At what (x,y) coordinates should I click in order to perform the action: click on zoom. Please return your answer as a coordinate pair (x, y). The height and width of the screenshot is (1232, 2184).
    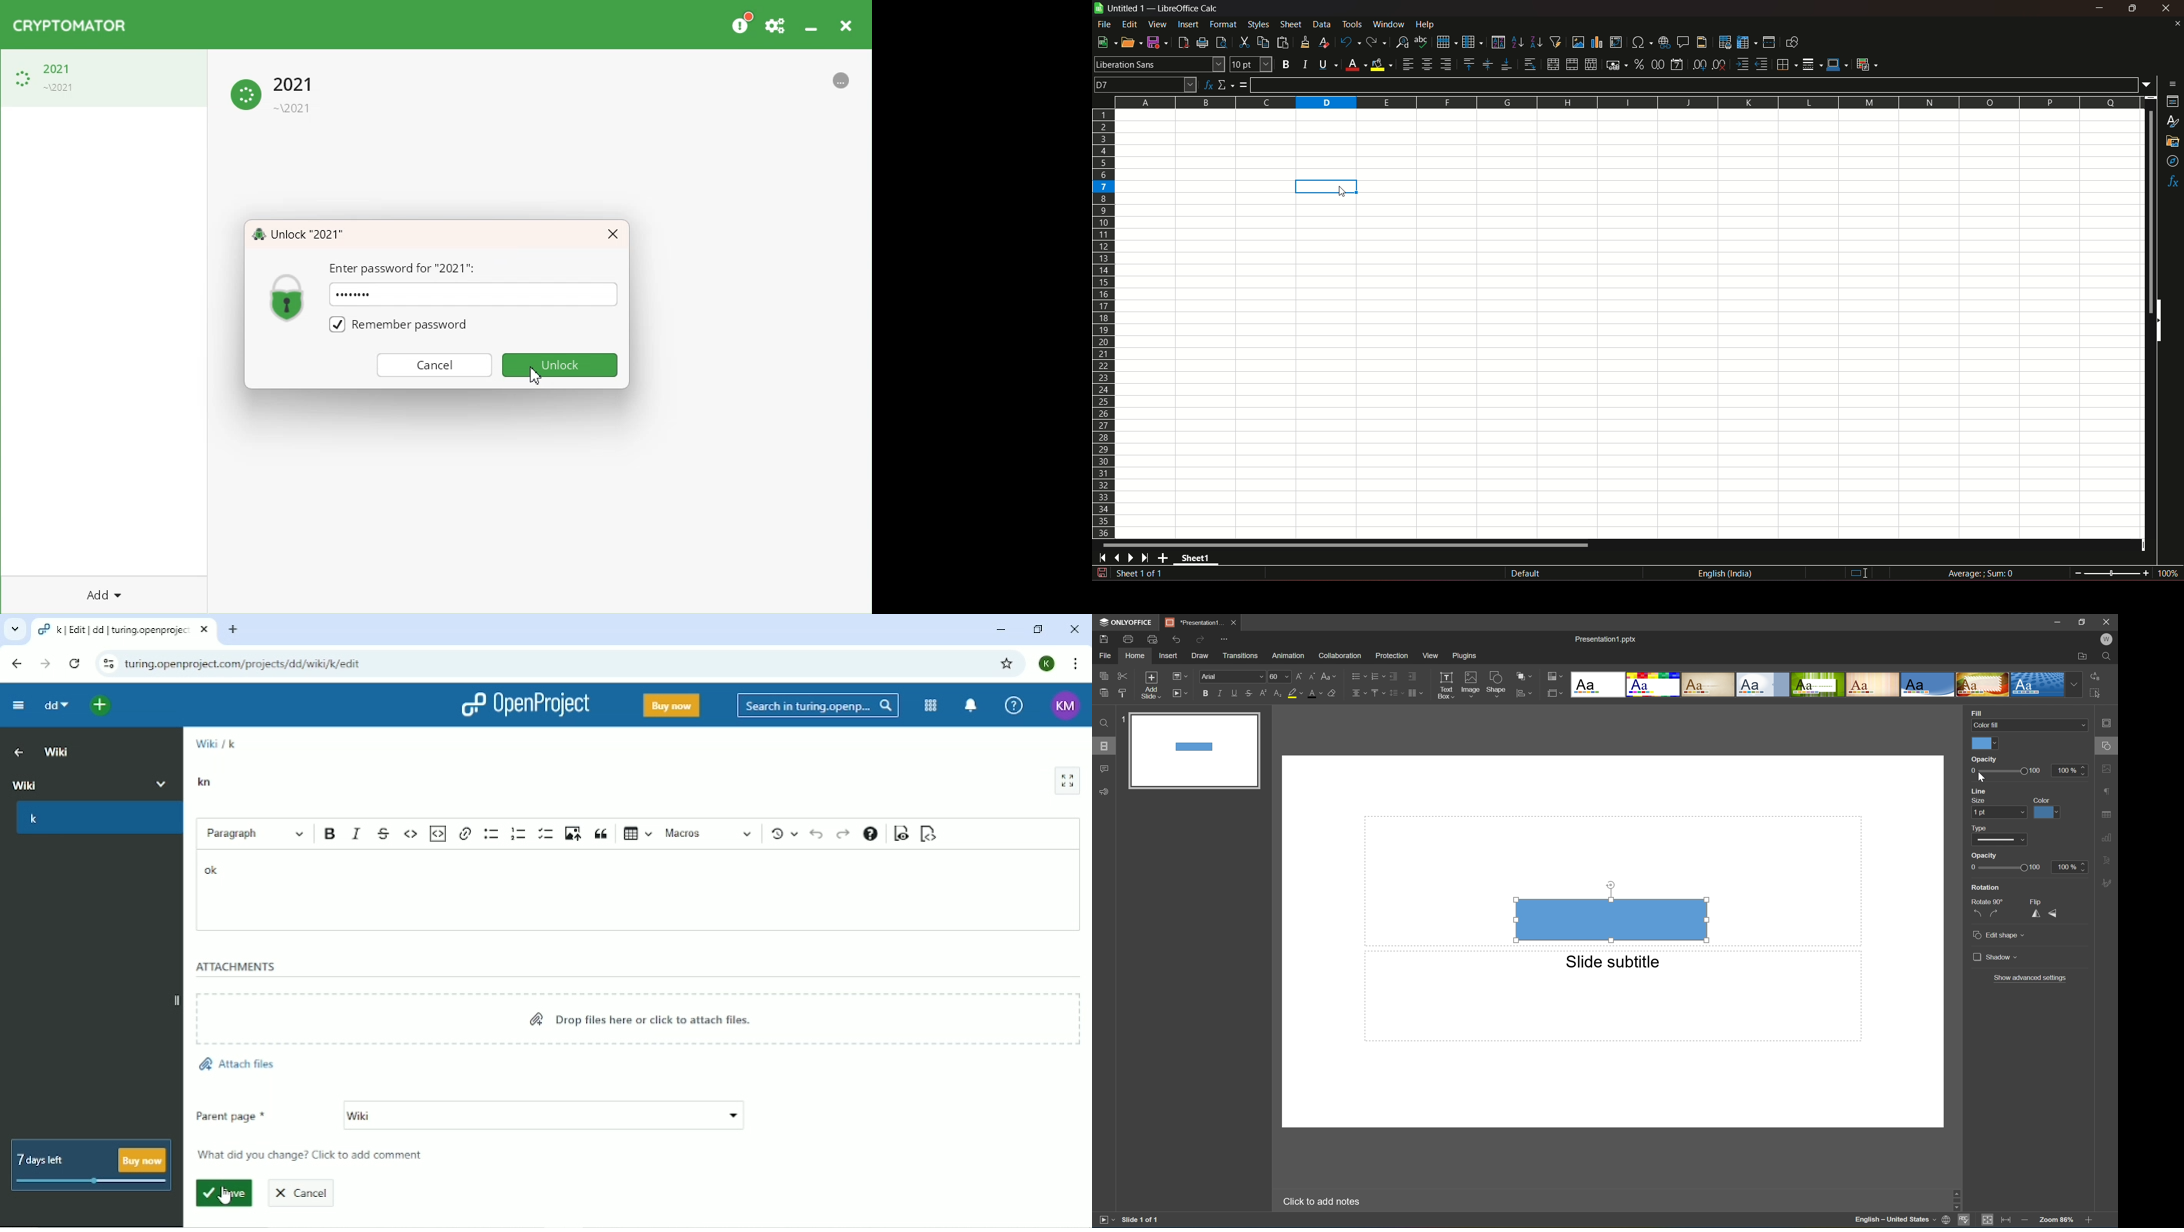
    Looking at the image, I should click on (2127, 572).